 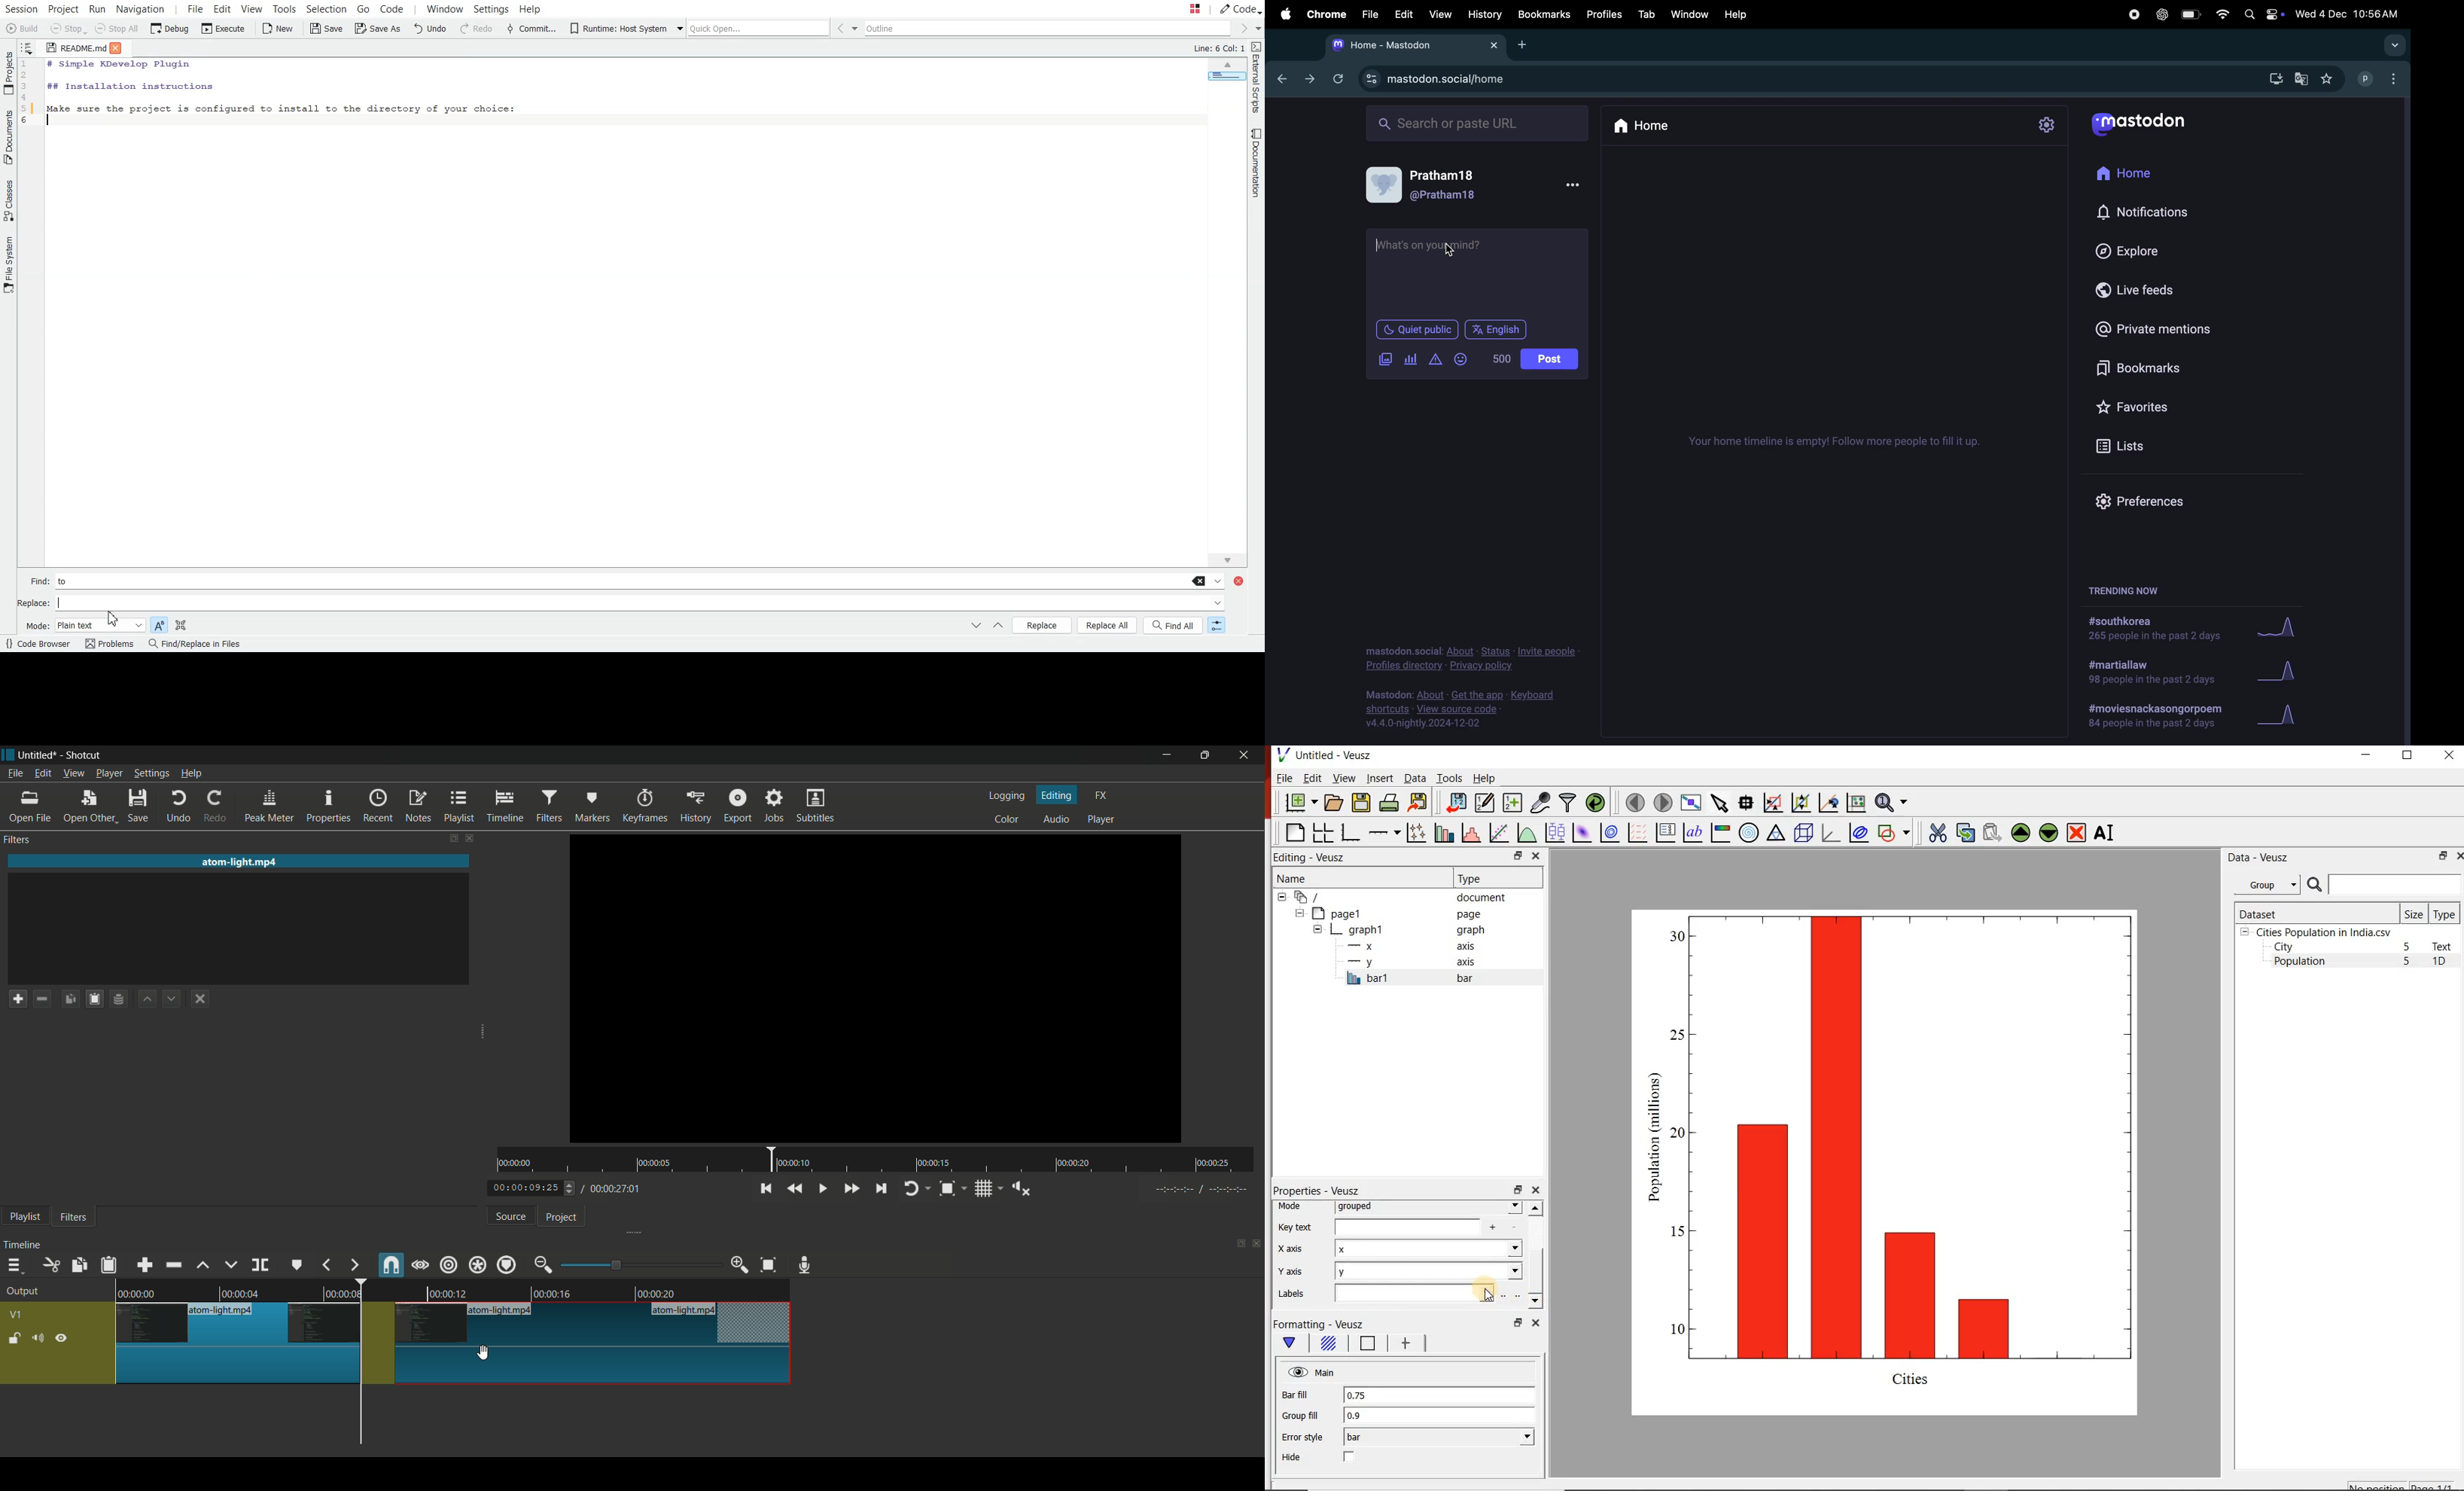 What do you see at coordinates (2134, 250) in the screenshot?
I see `Explore` at bounding box center [2134, 250].